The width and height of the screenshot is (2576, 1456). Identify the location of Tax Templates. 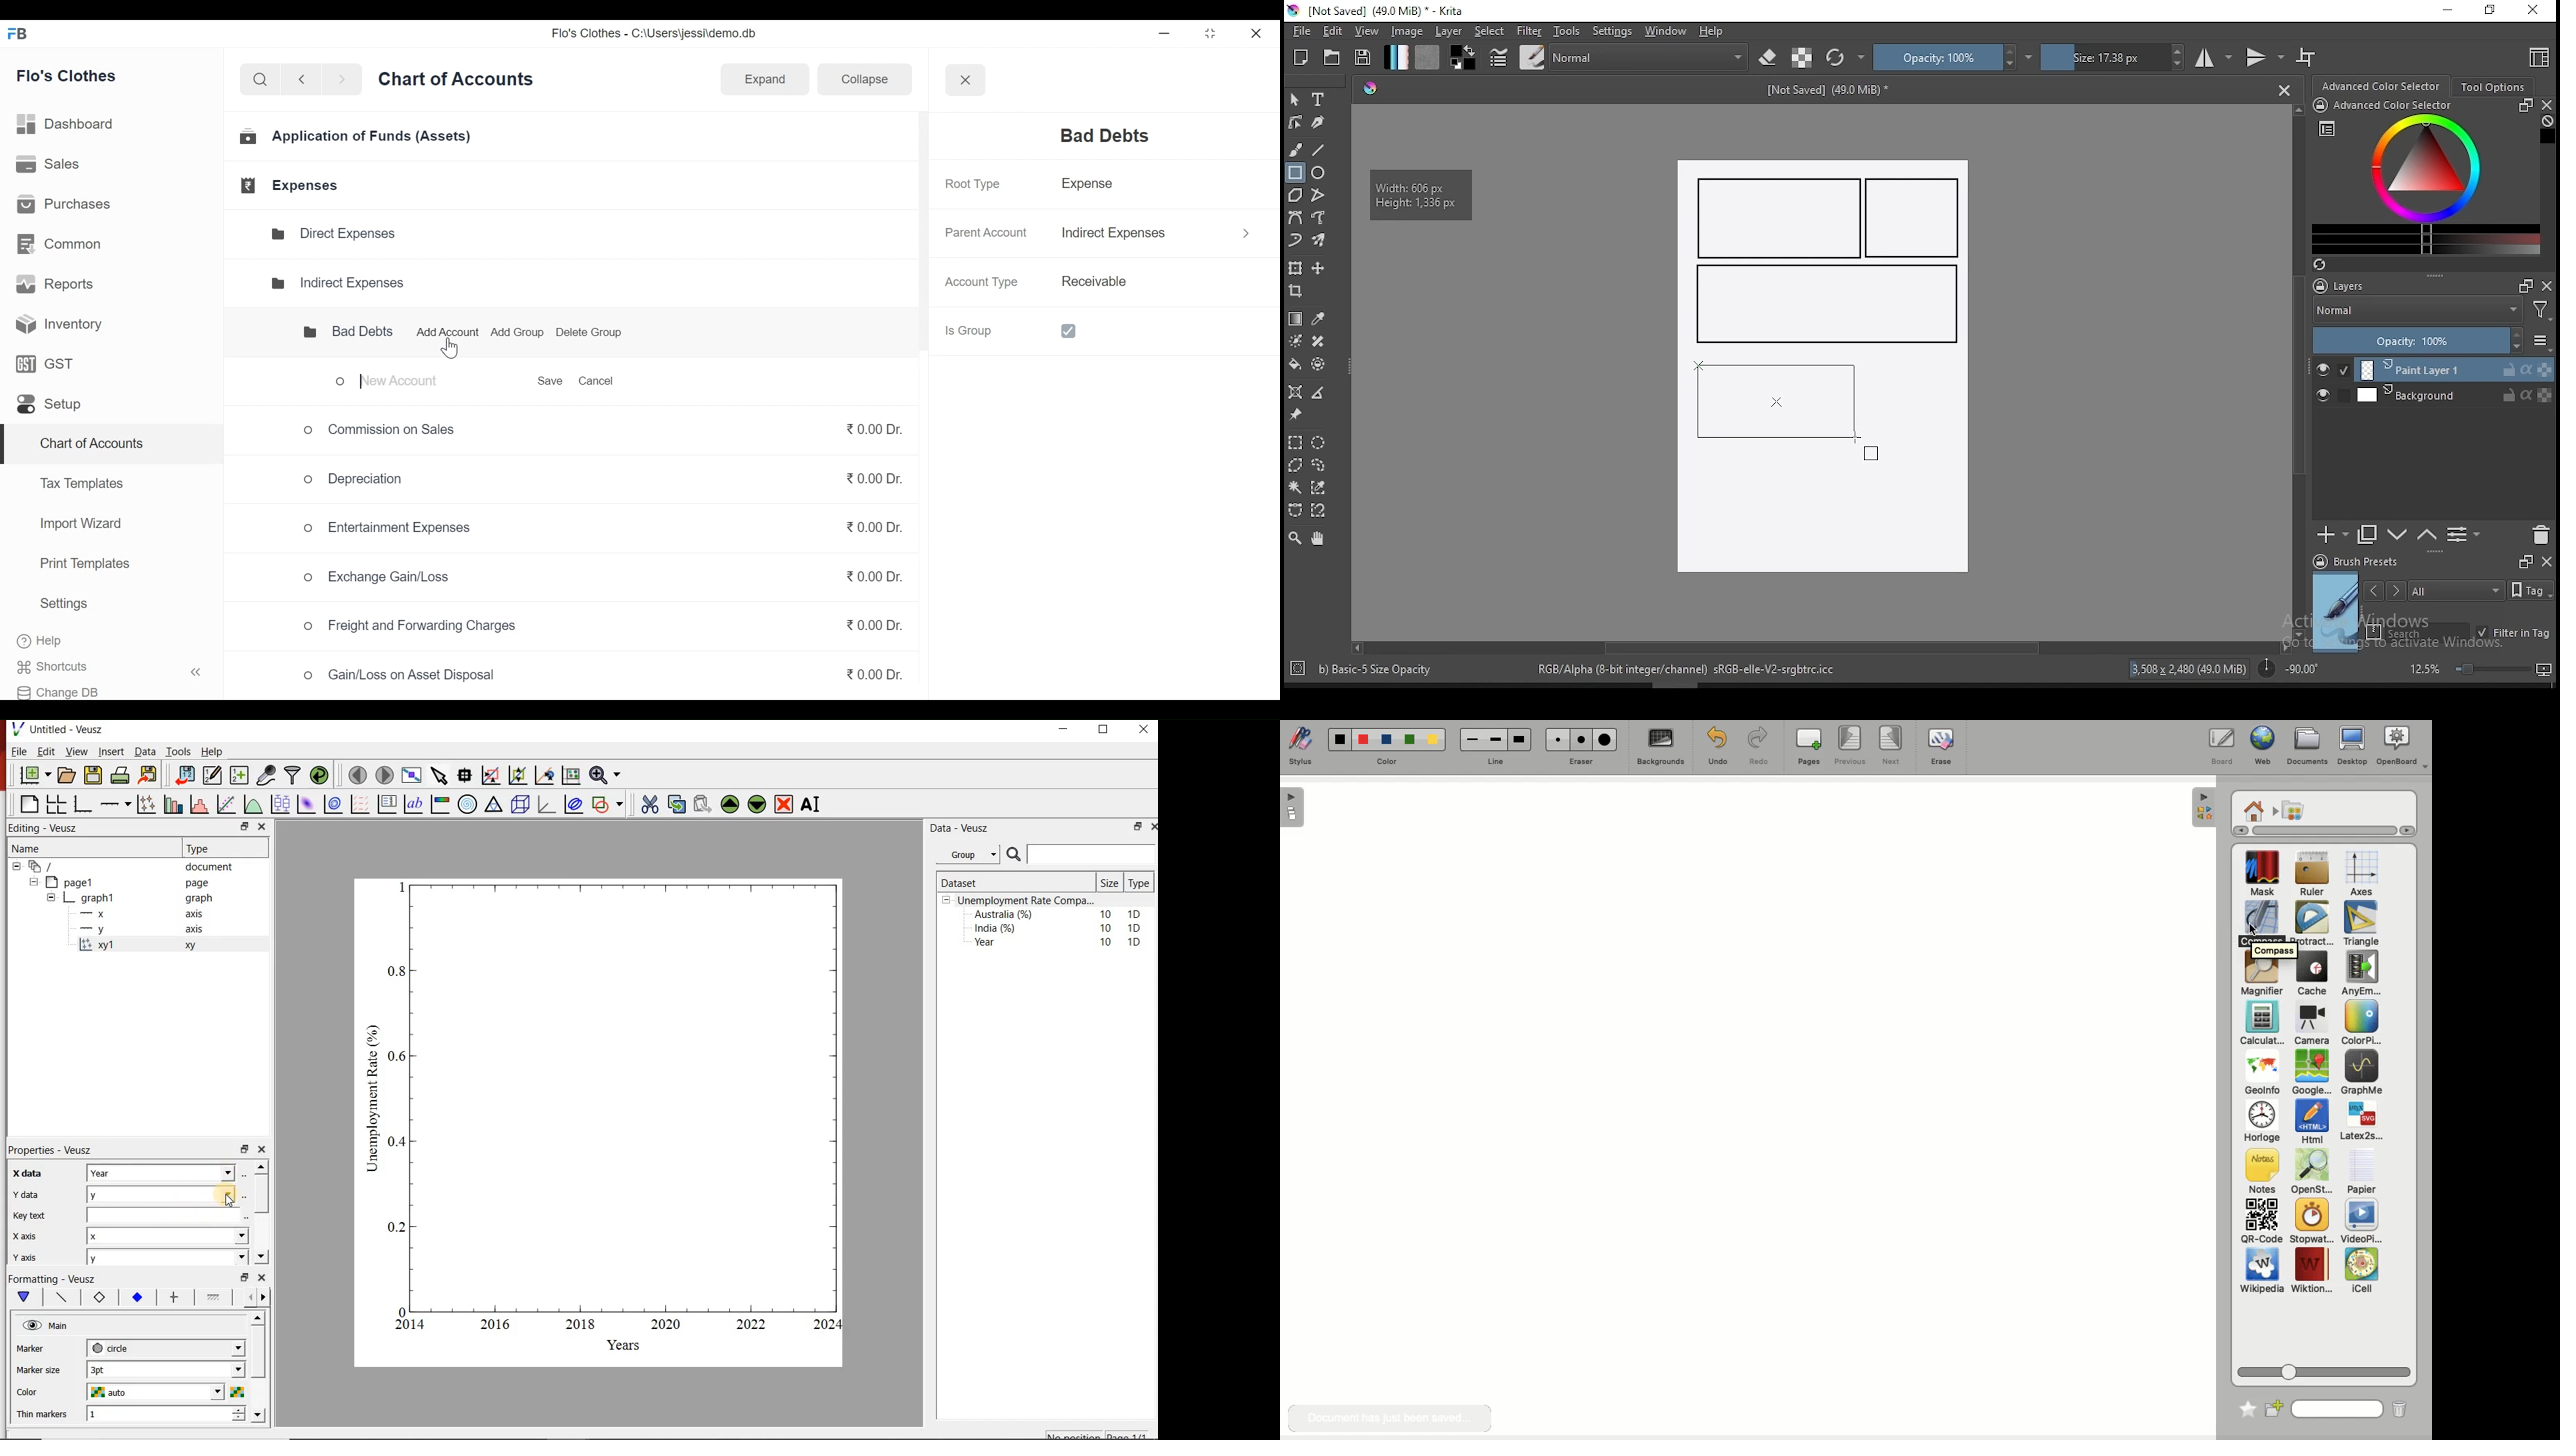
(81, 483).